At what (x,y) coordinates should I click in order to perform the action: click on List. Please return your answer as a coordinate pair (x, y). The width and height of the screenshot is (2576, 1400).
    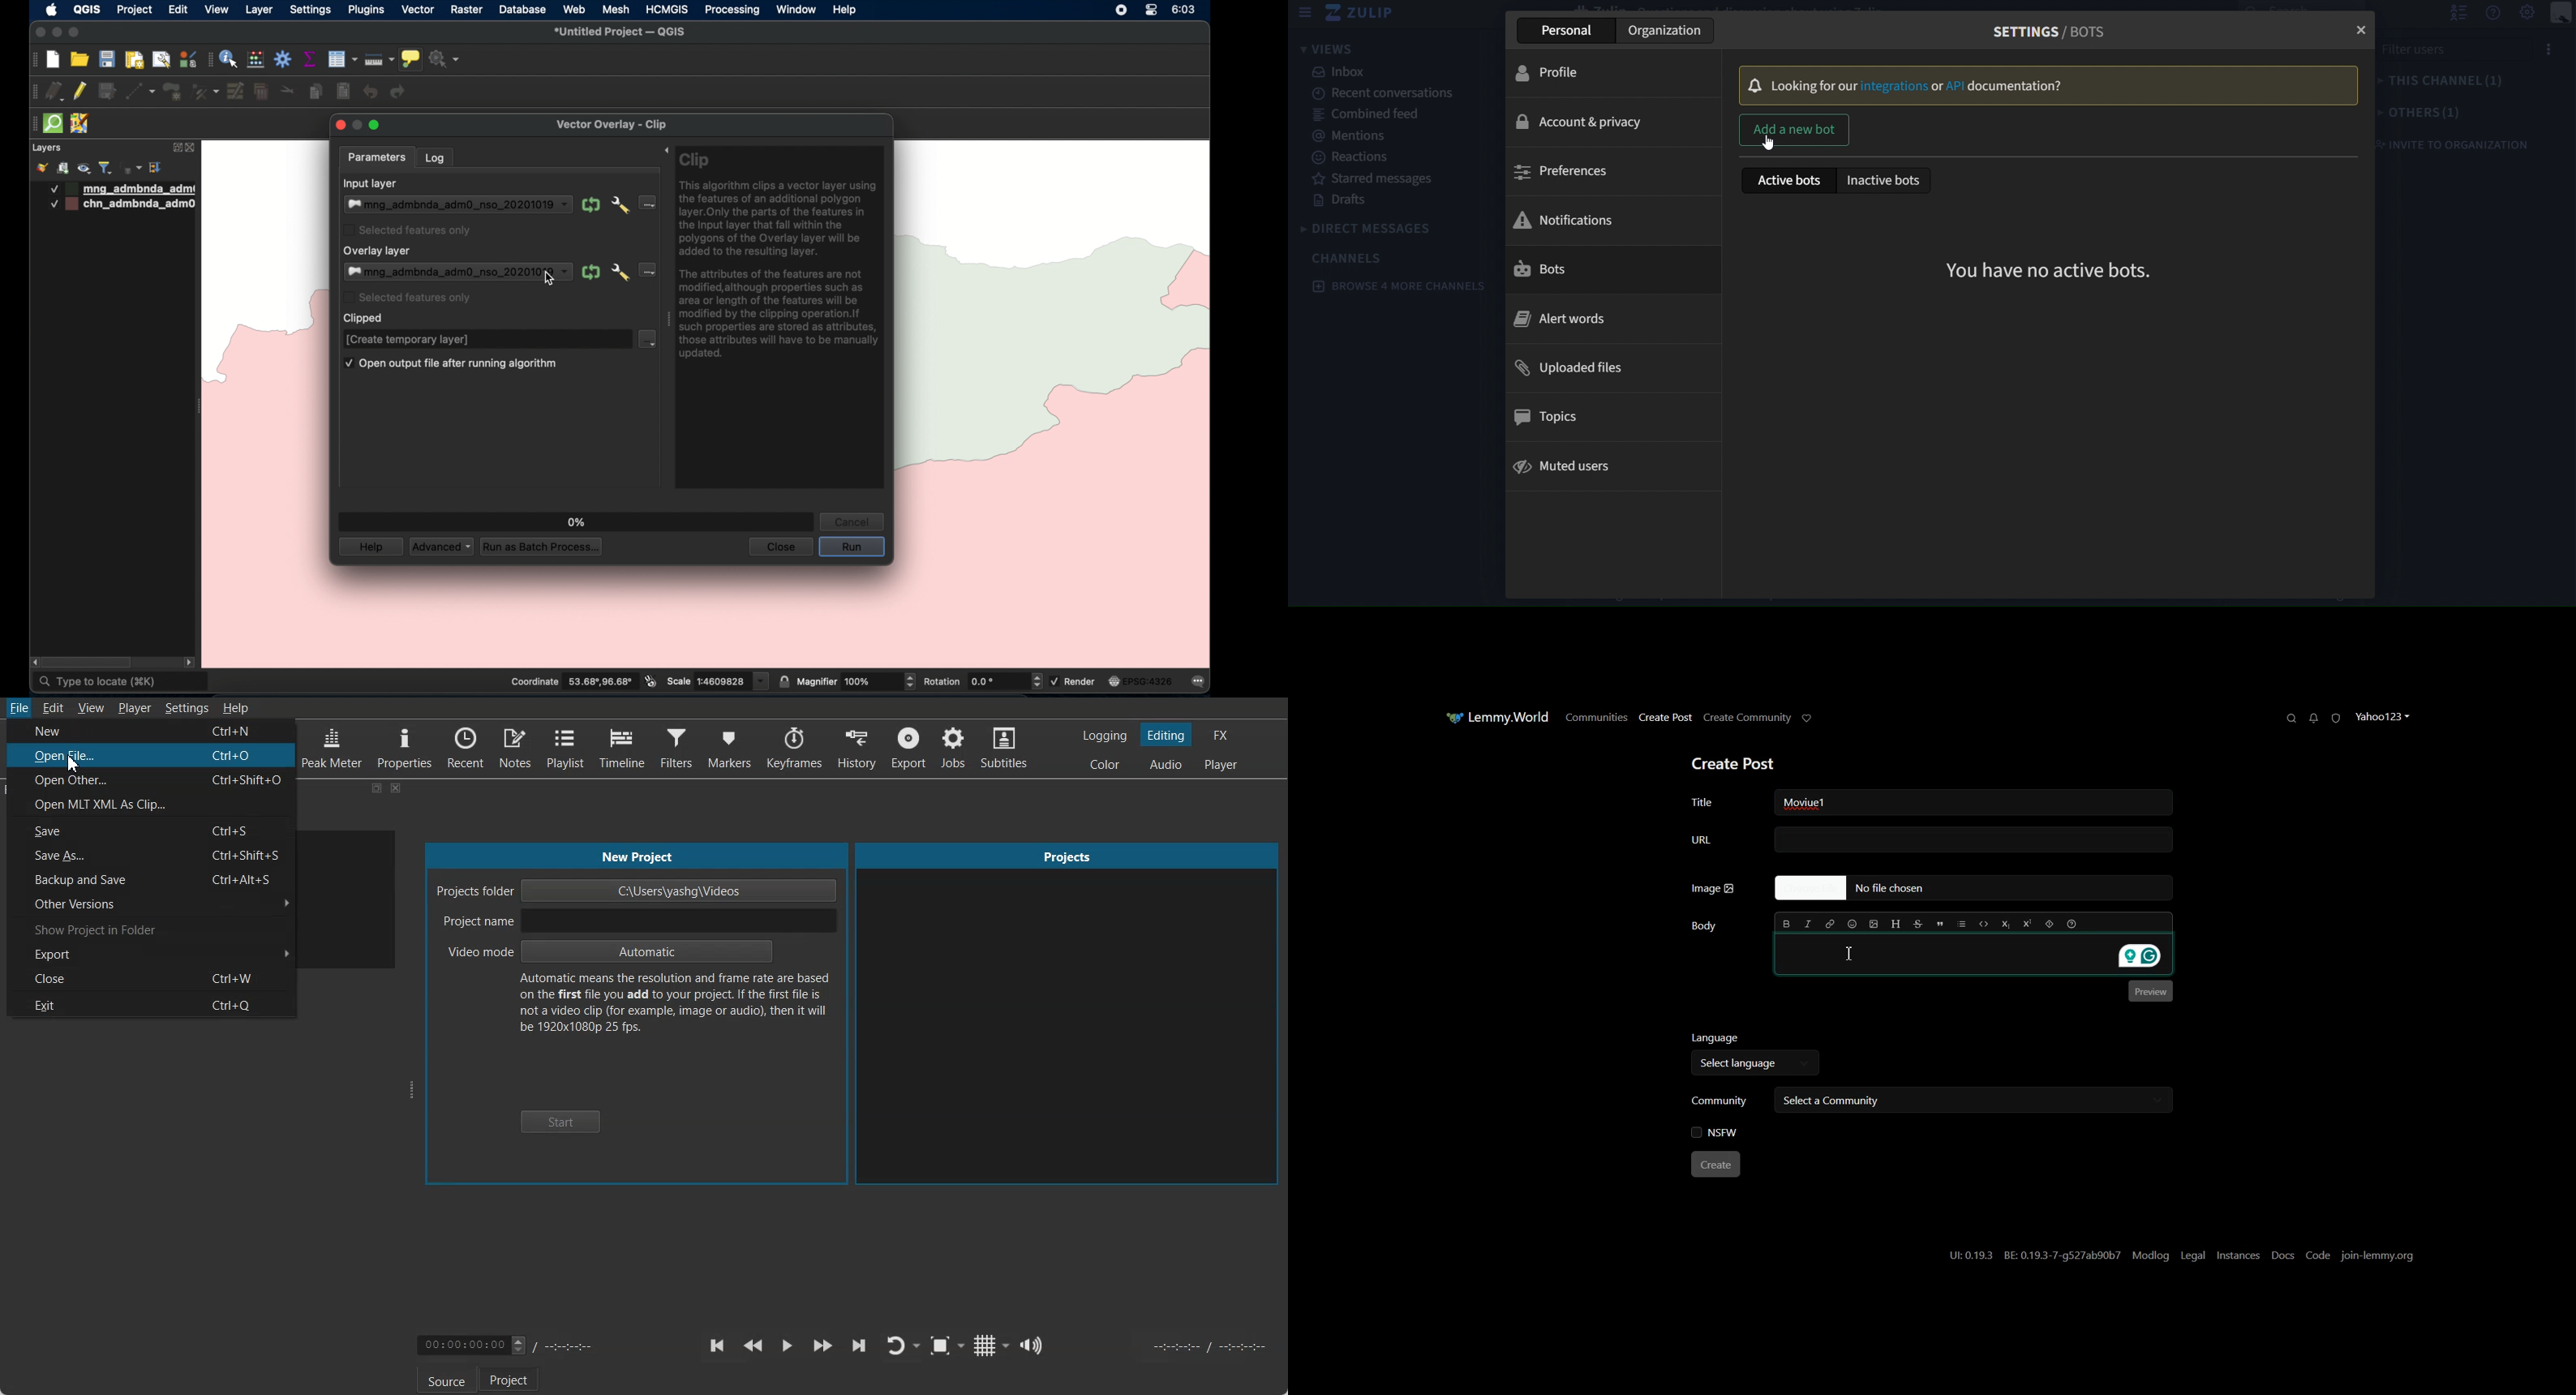
    Looking at the image, I should click on (1961, 924).